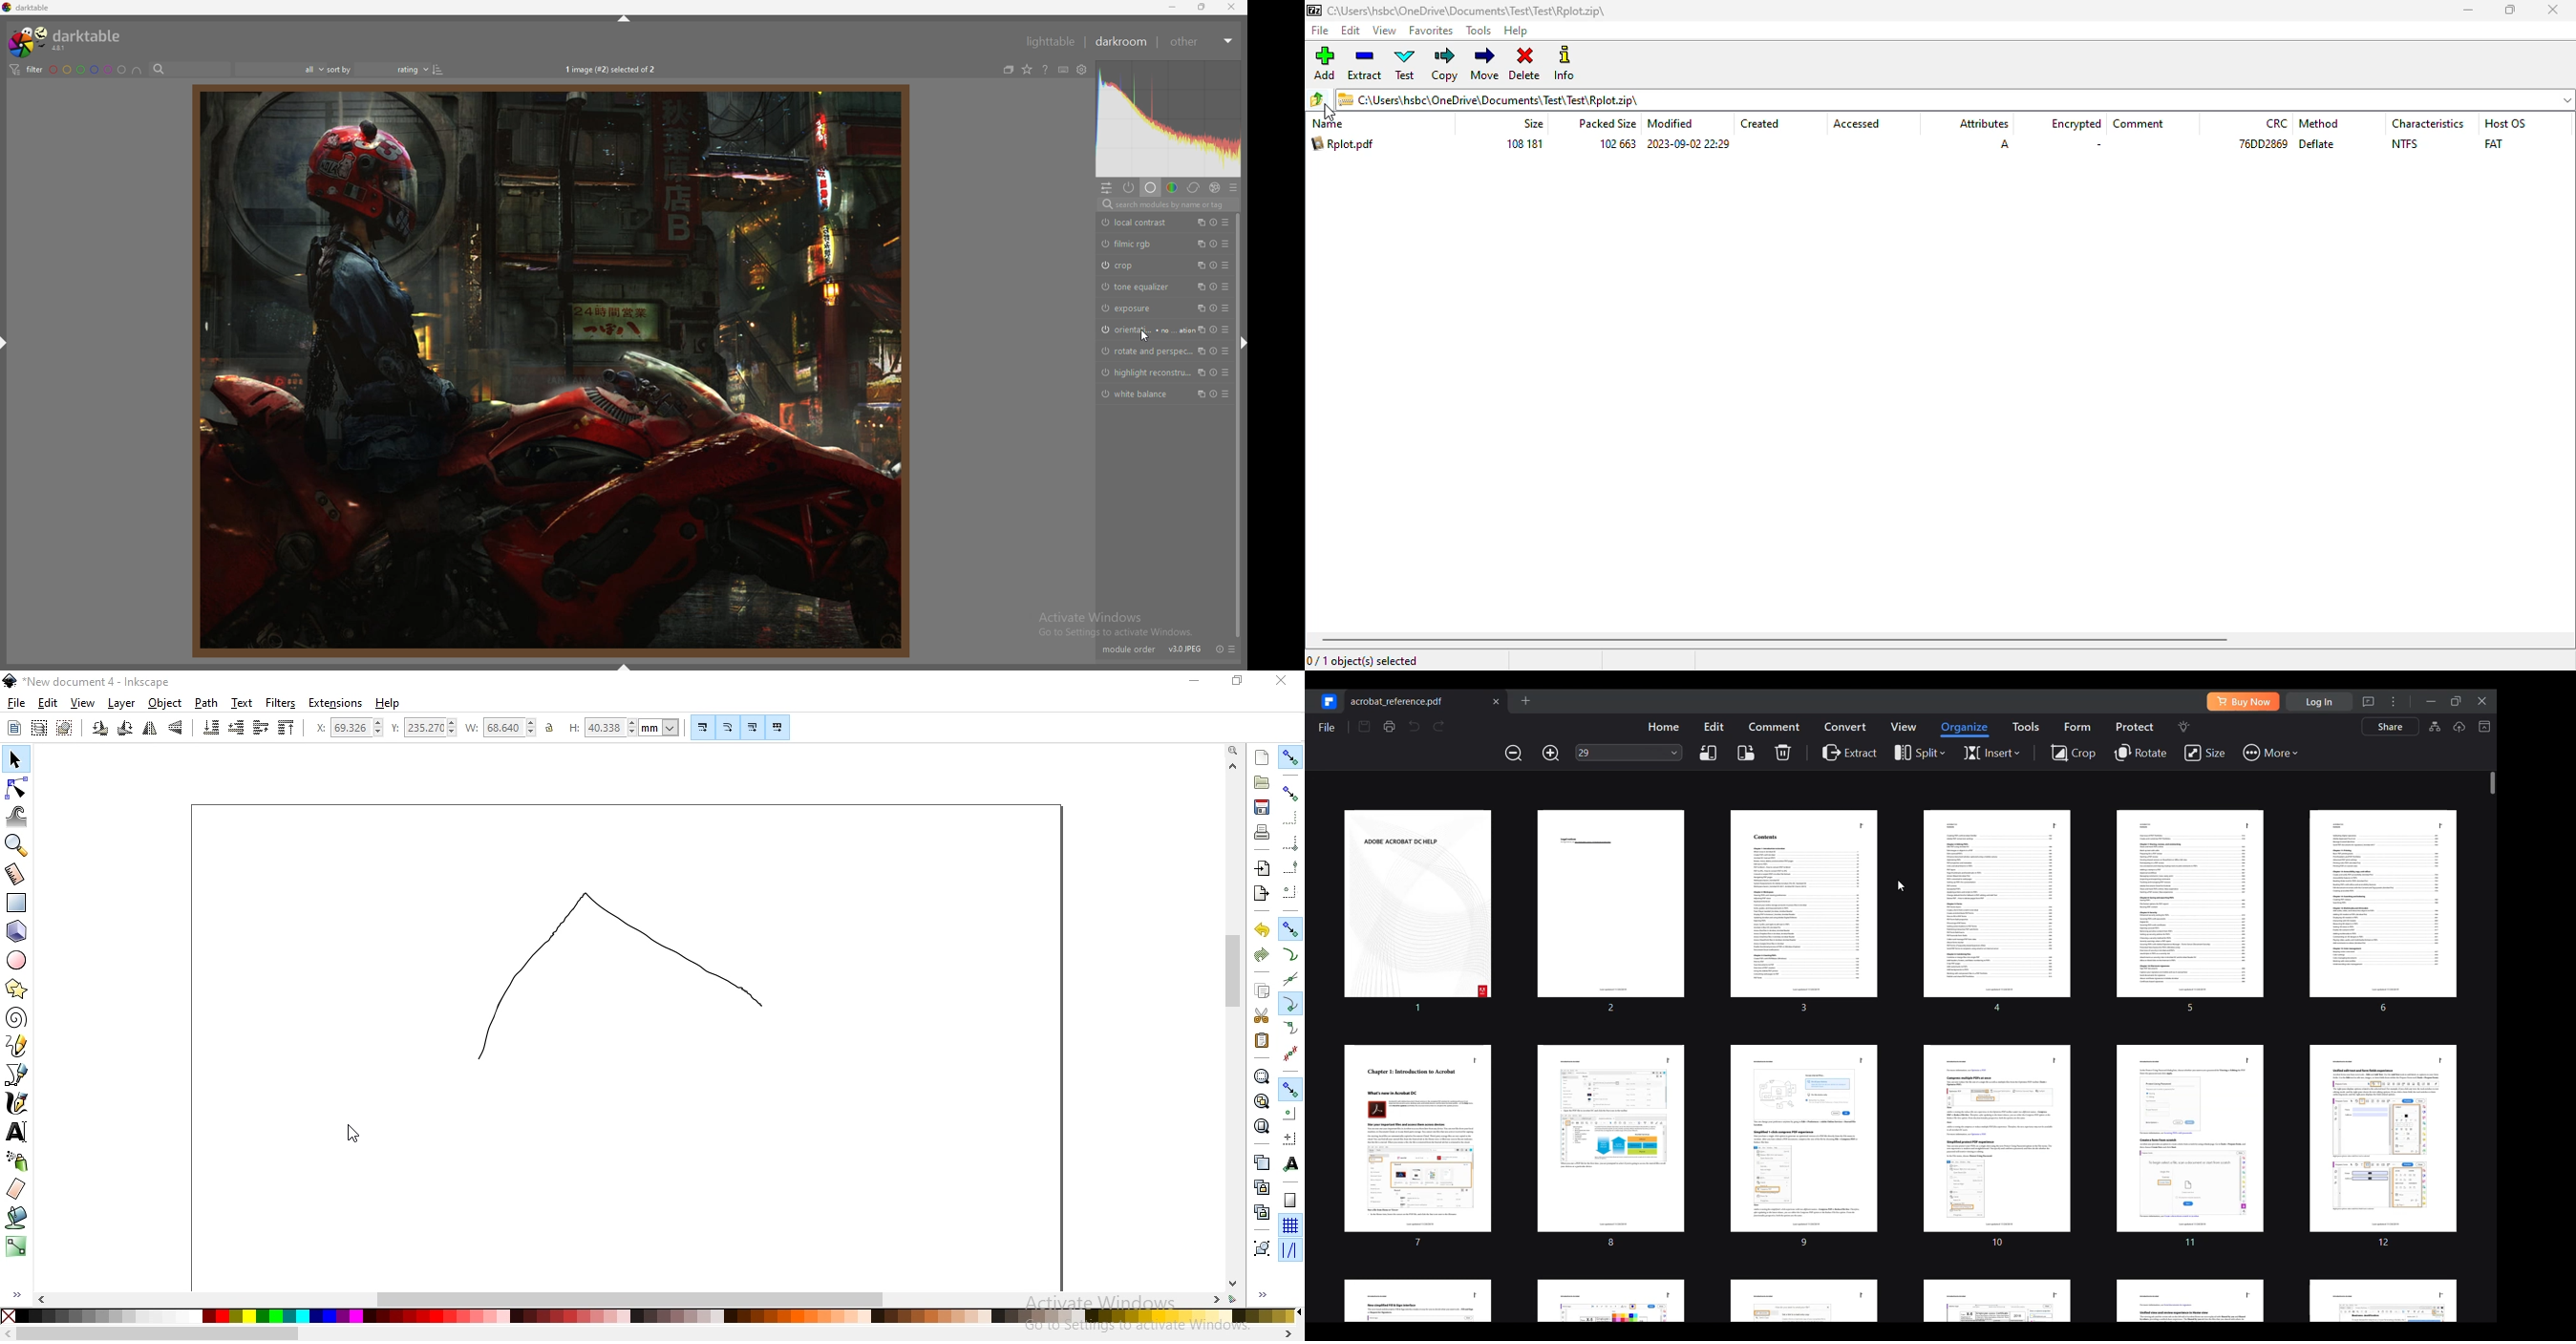  What do you see at coordinates (1045, 70) in the screenshot?
I see `get help` at bounding box center [1045, 70].